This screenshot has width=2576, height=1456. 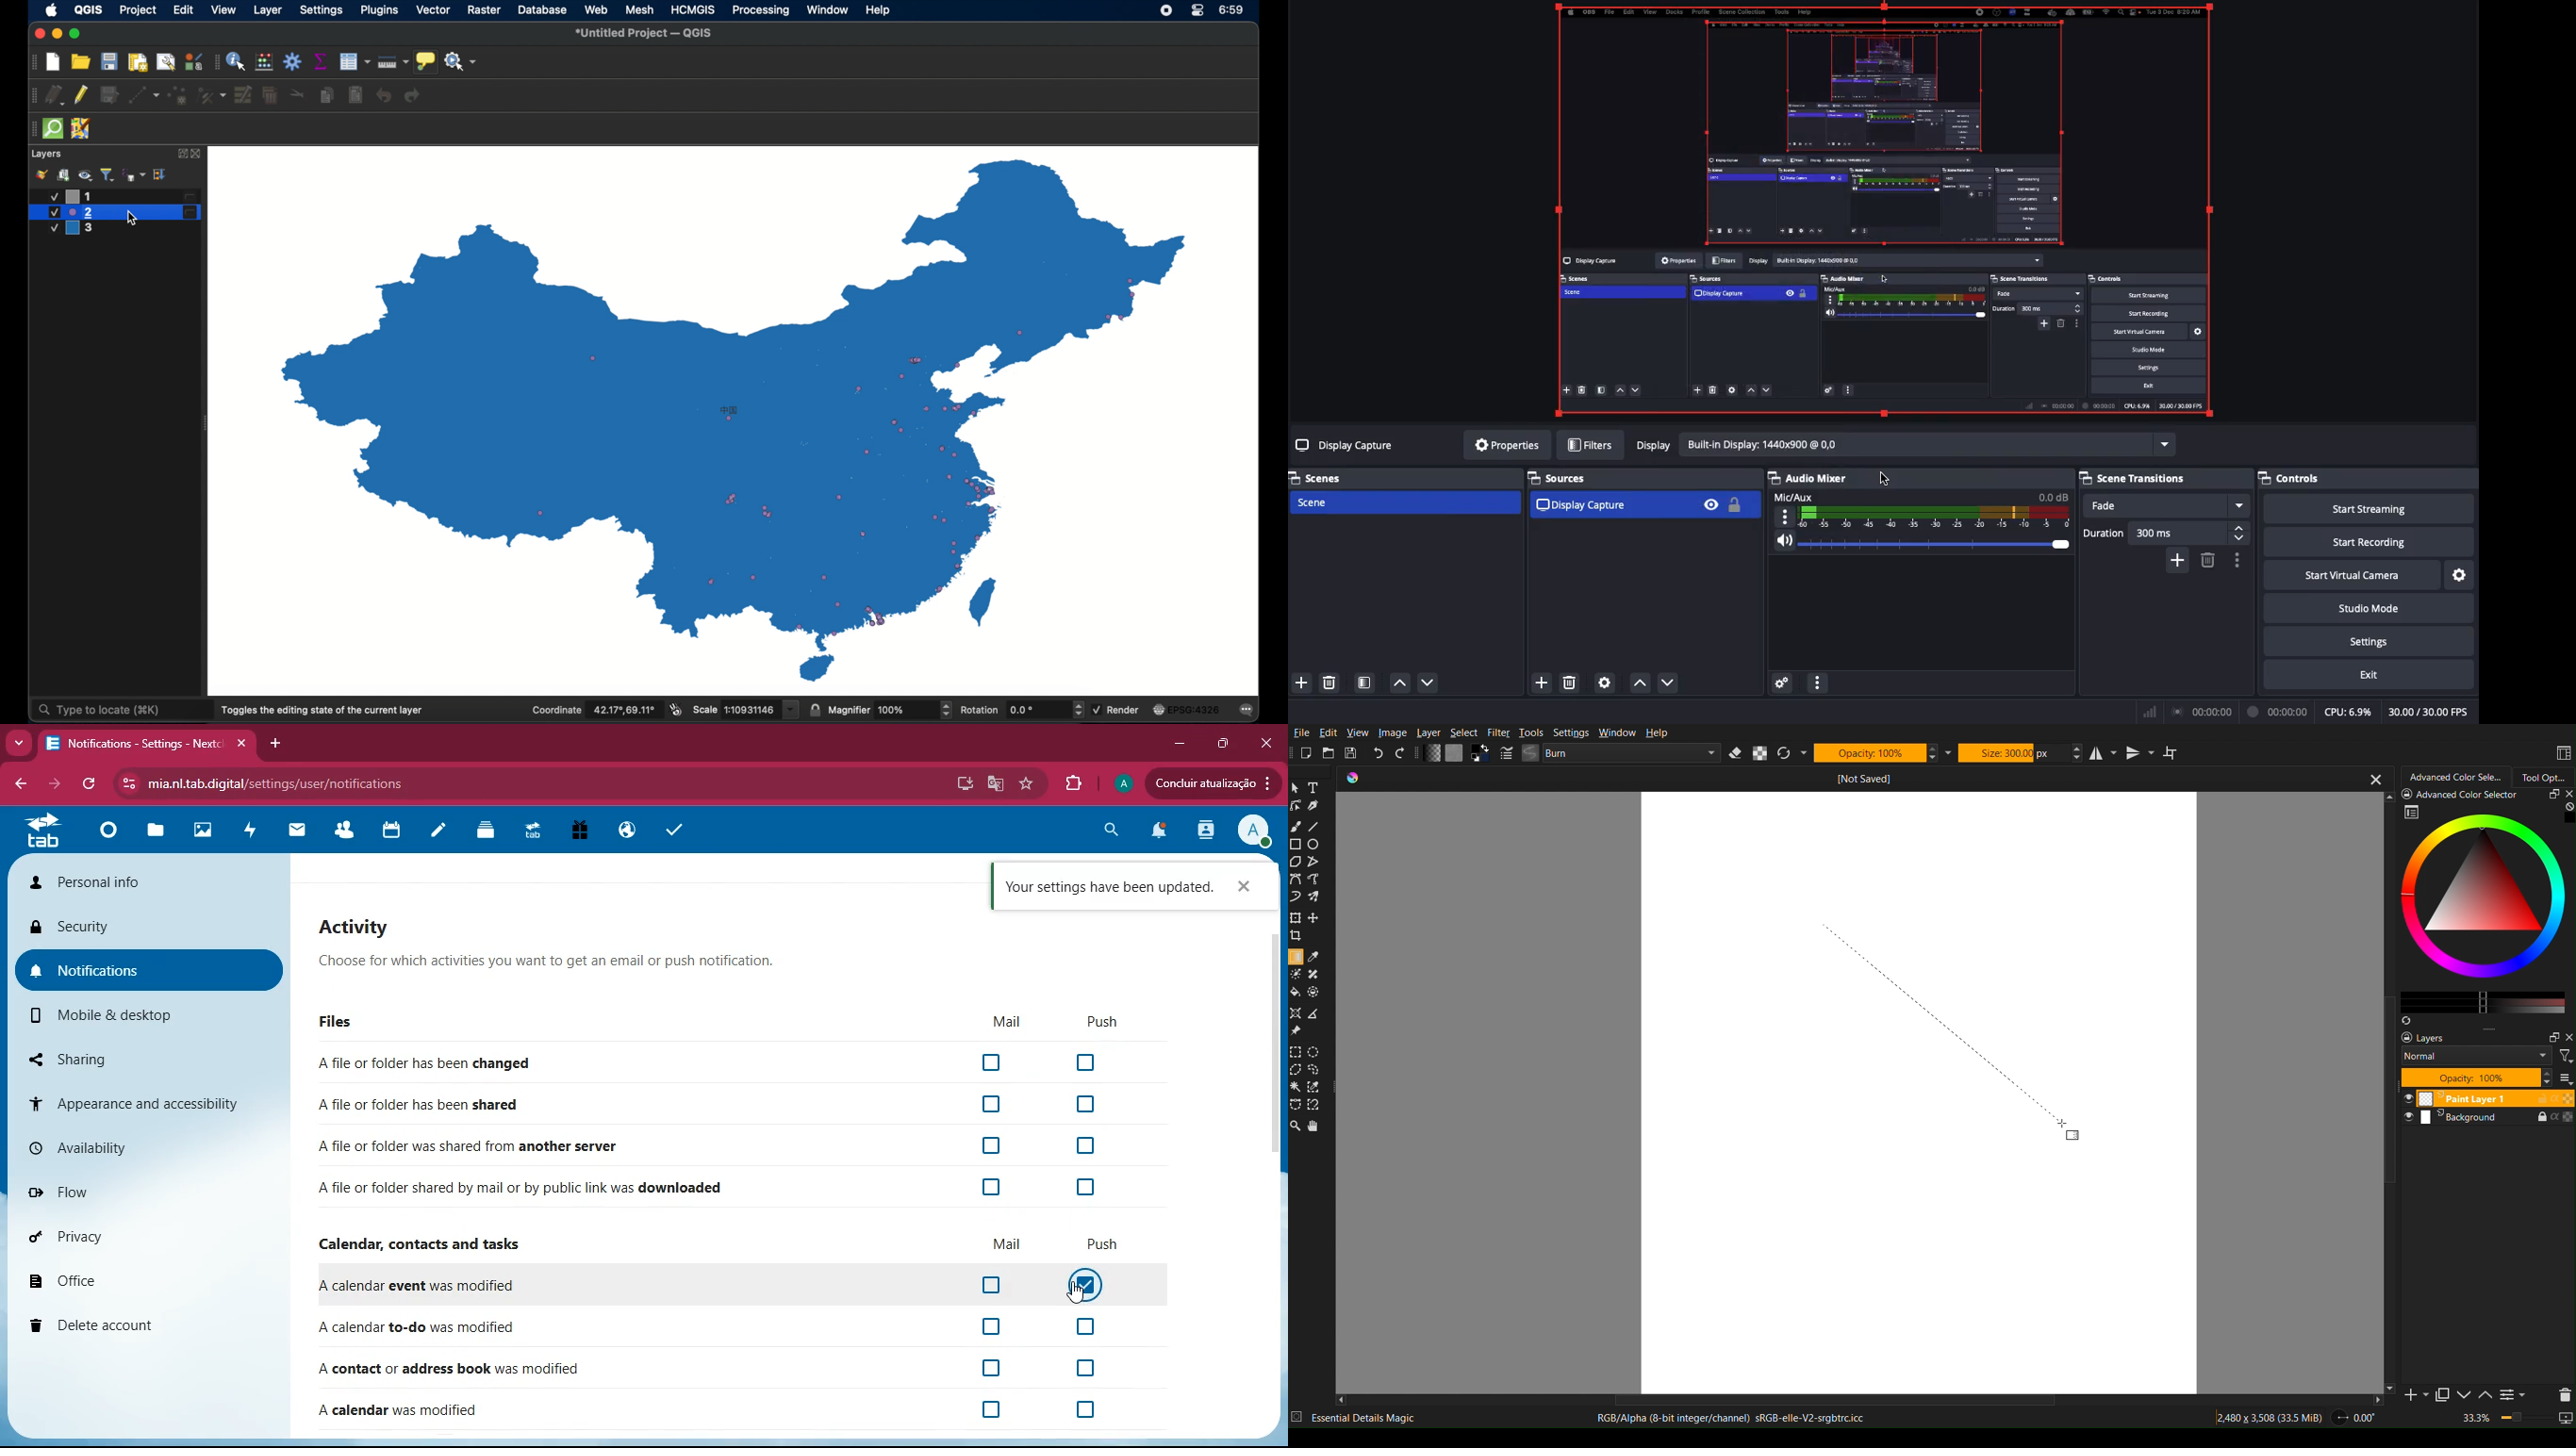 What do you see at coordinates (1124, 782) in the screenshot?
I see `Profile` at bounding box center [1124, 782].